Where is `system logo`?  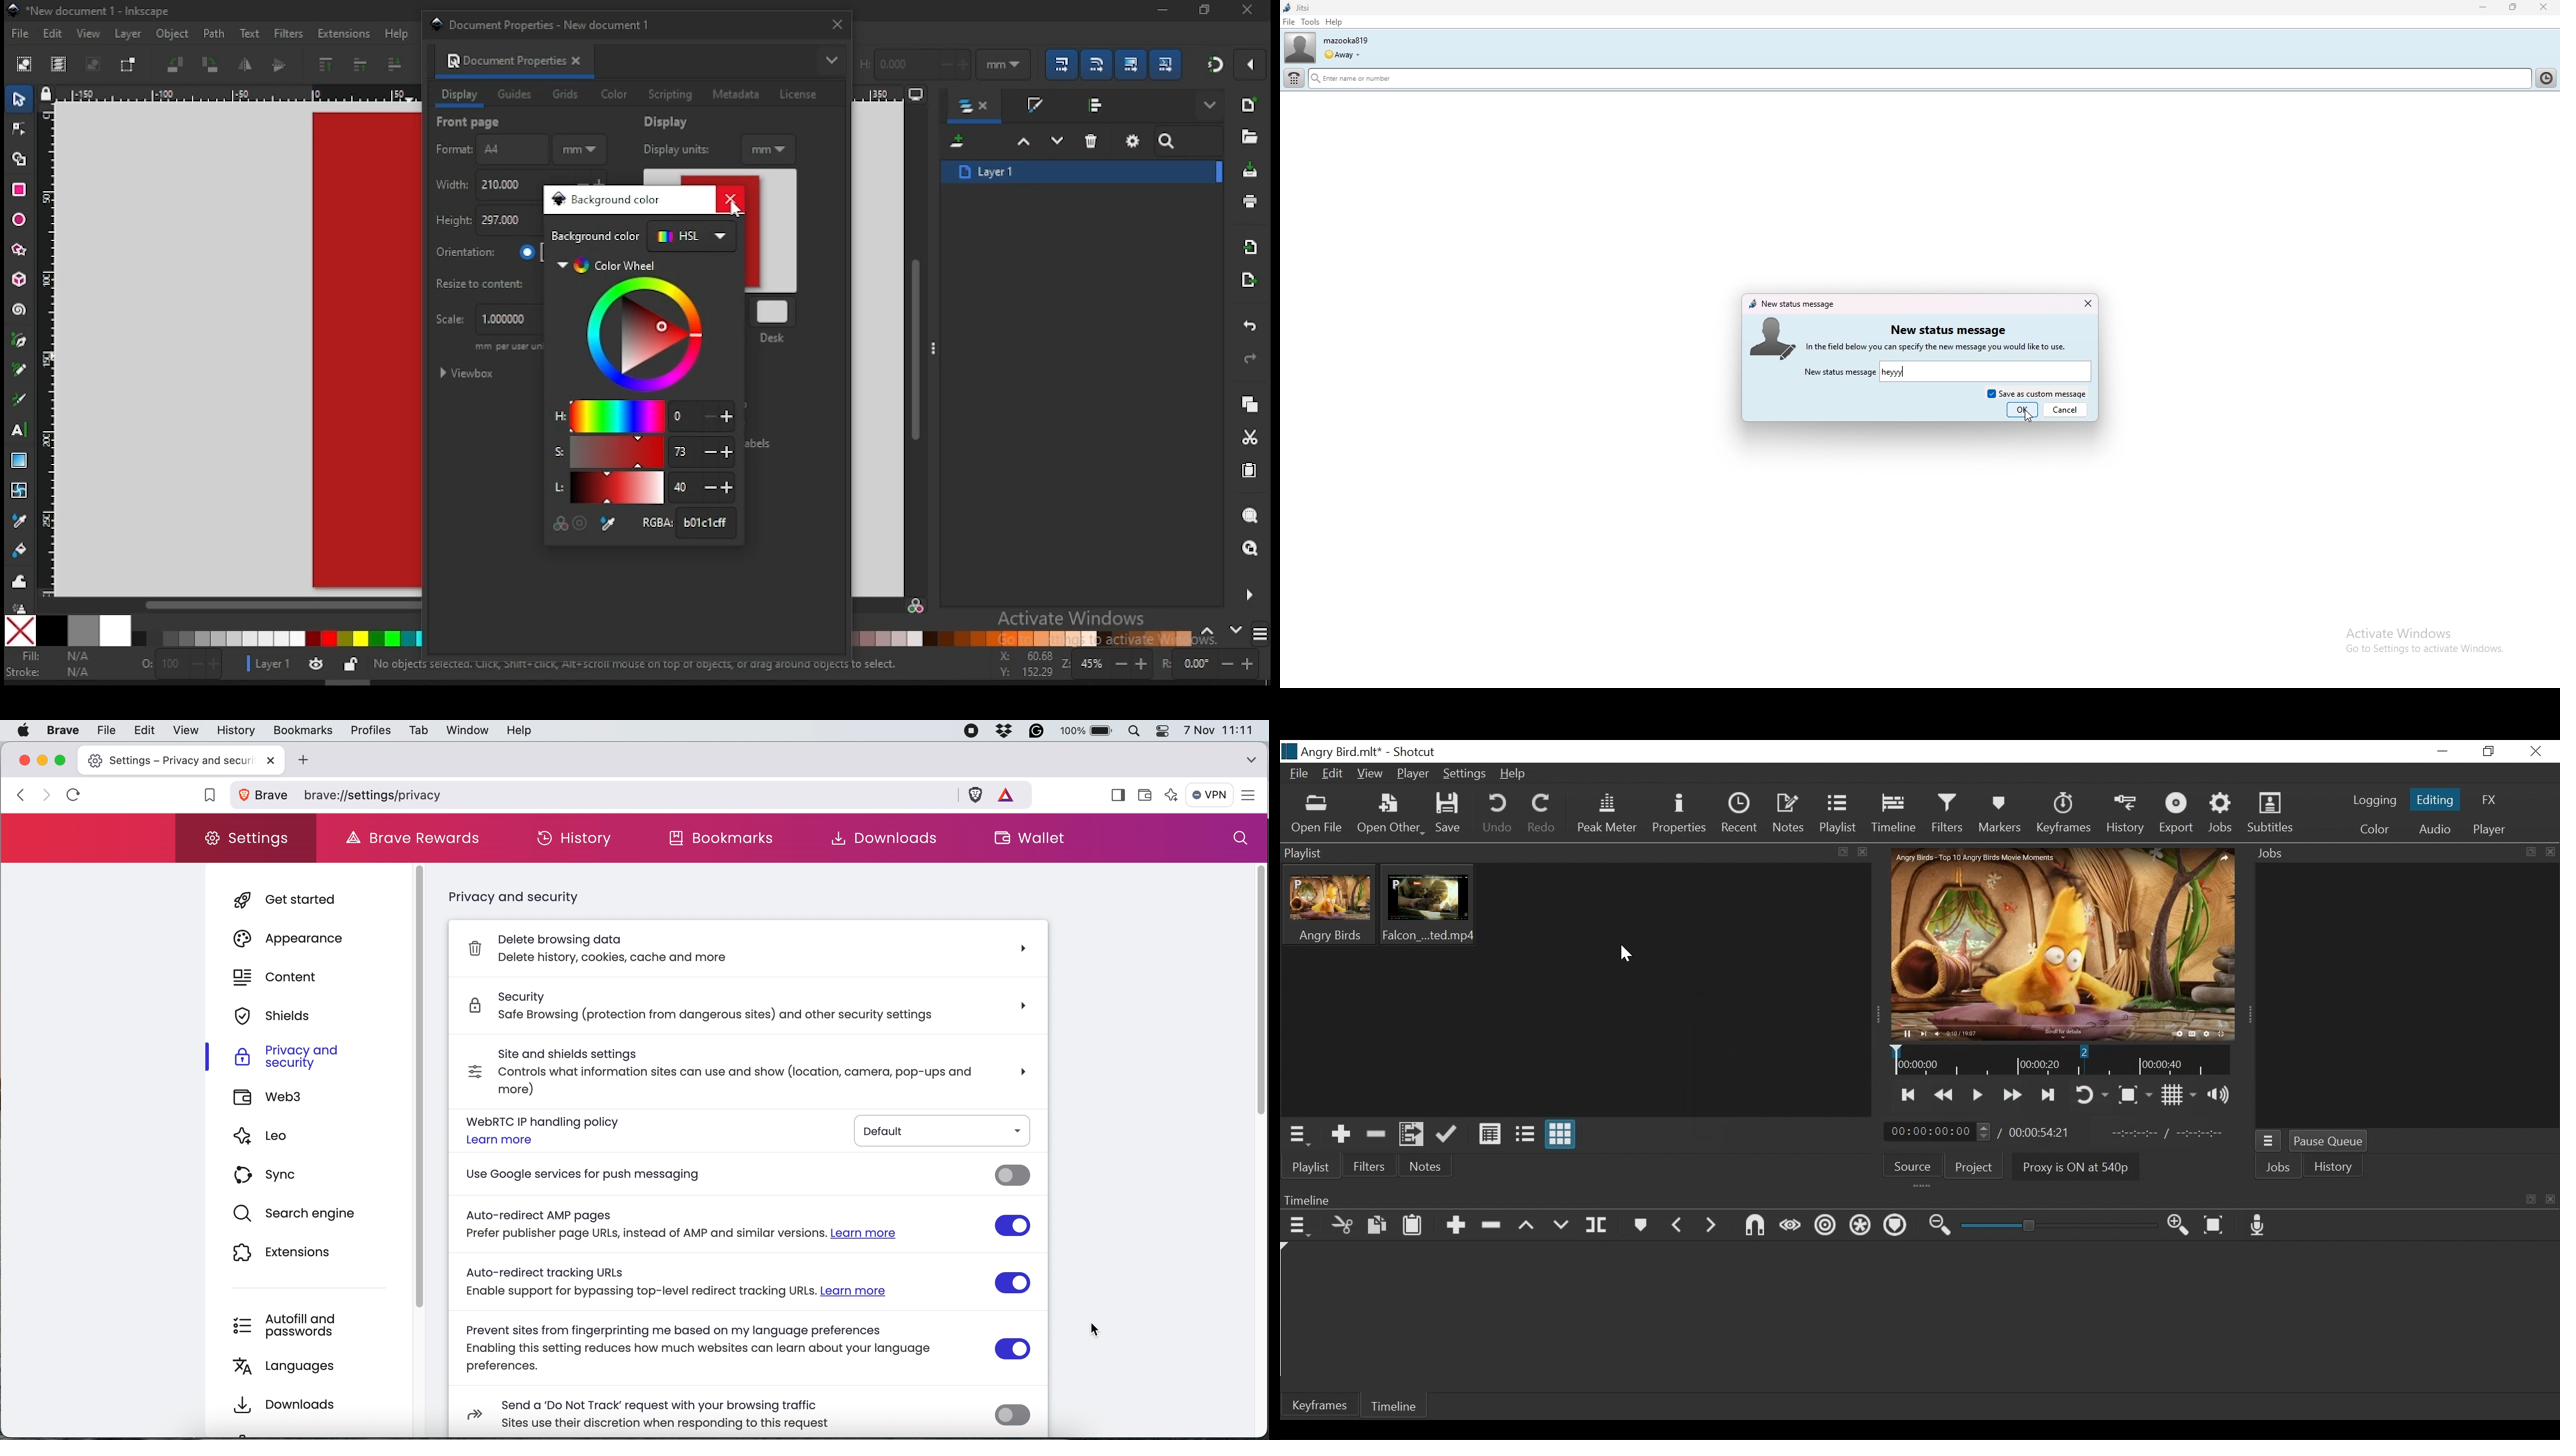 system logo is located at coordinates (23, 730).